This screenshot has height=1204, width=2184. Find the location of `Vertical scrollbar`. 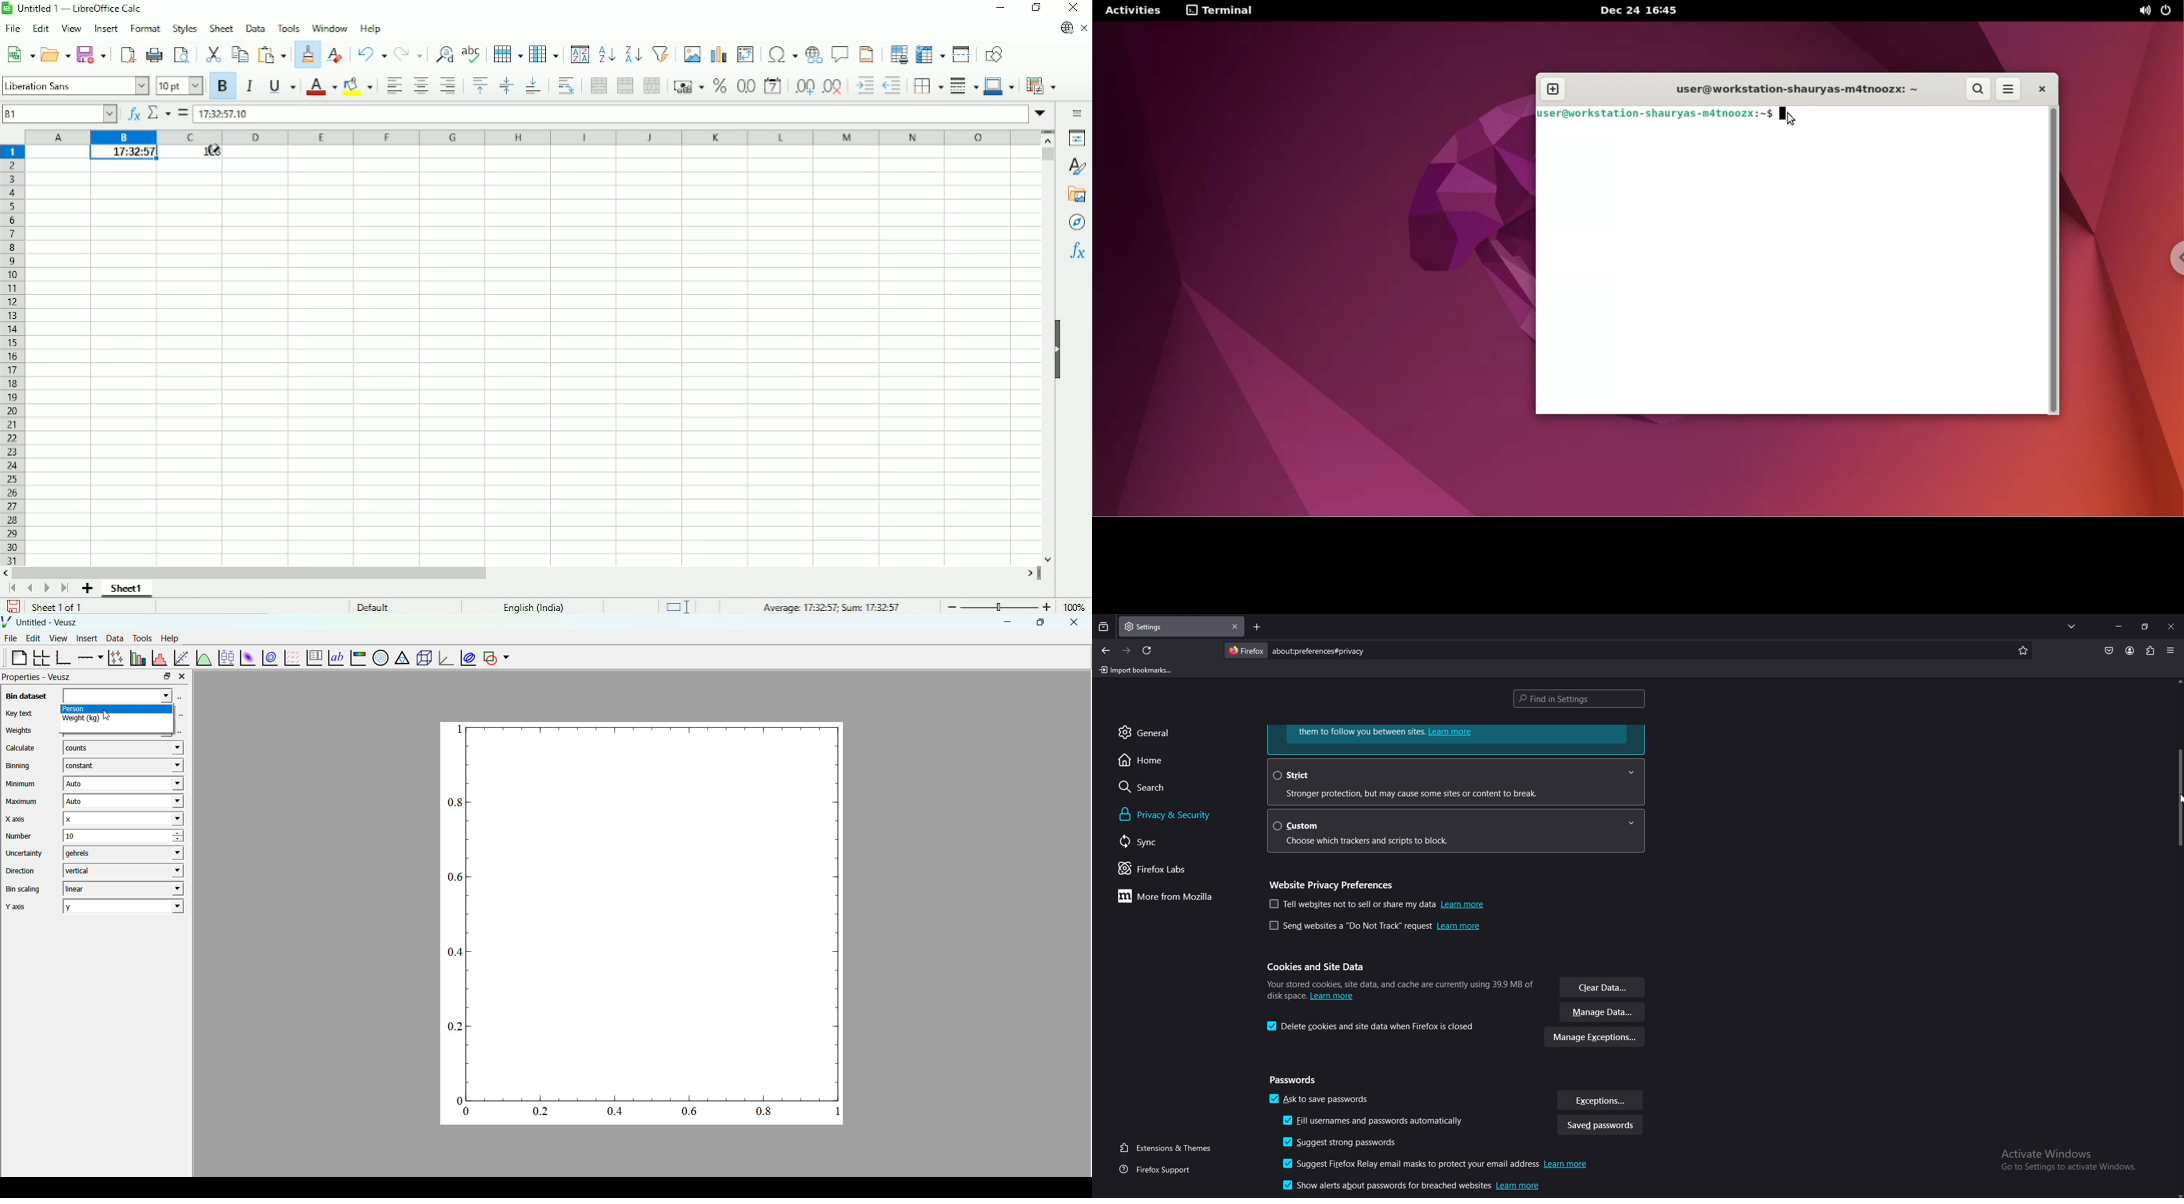

Vertical scrollbar is located at coordinates (1047, 157).